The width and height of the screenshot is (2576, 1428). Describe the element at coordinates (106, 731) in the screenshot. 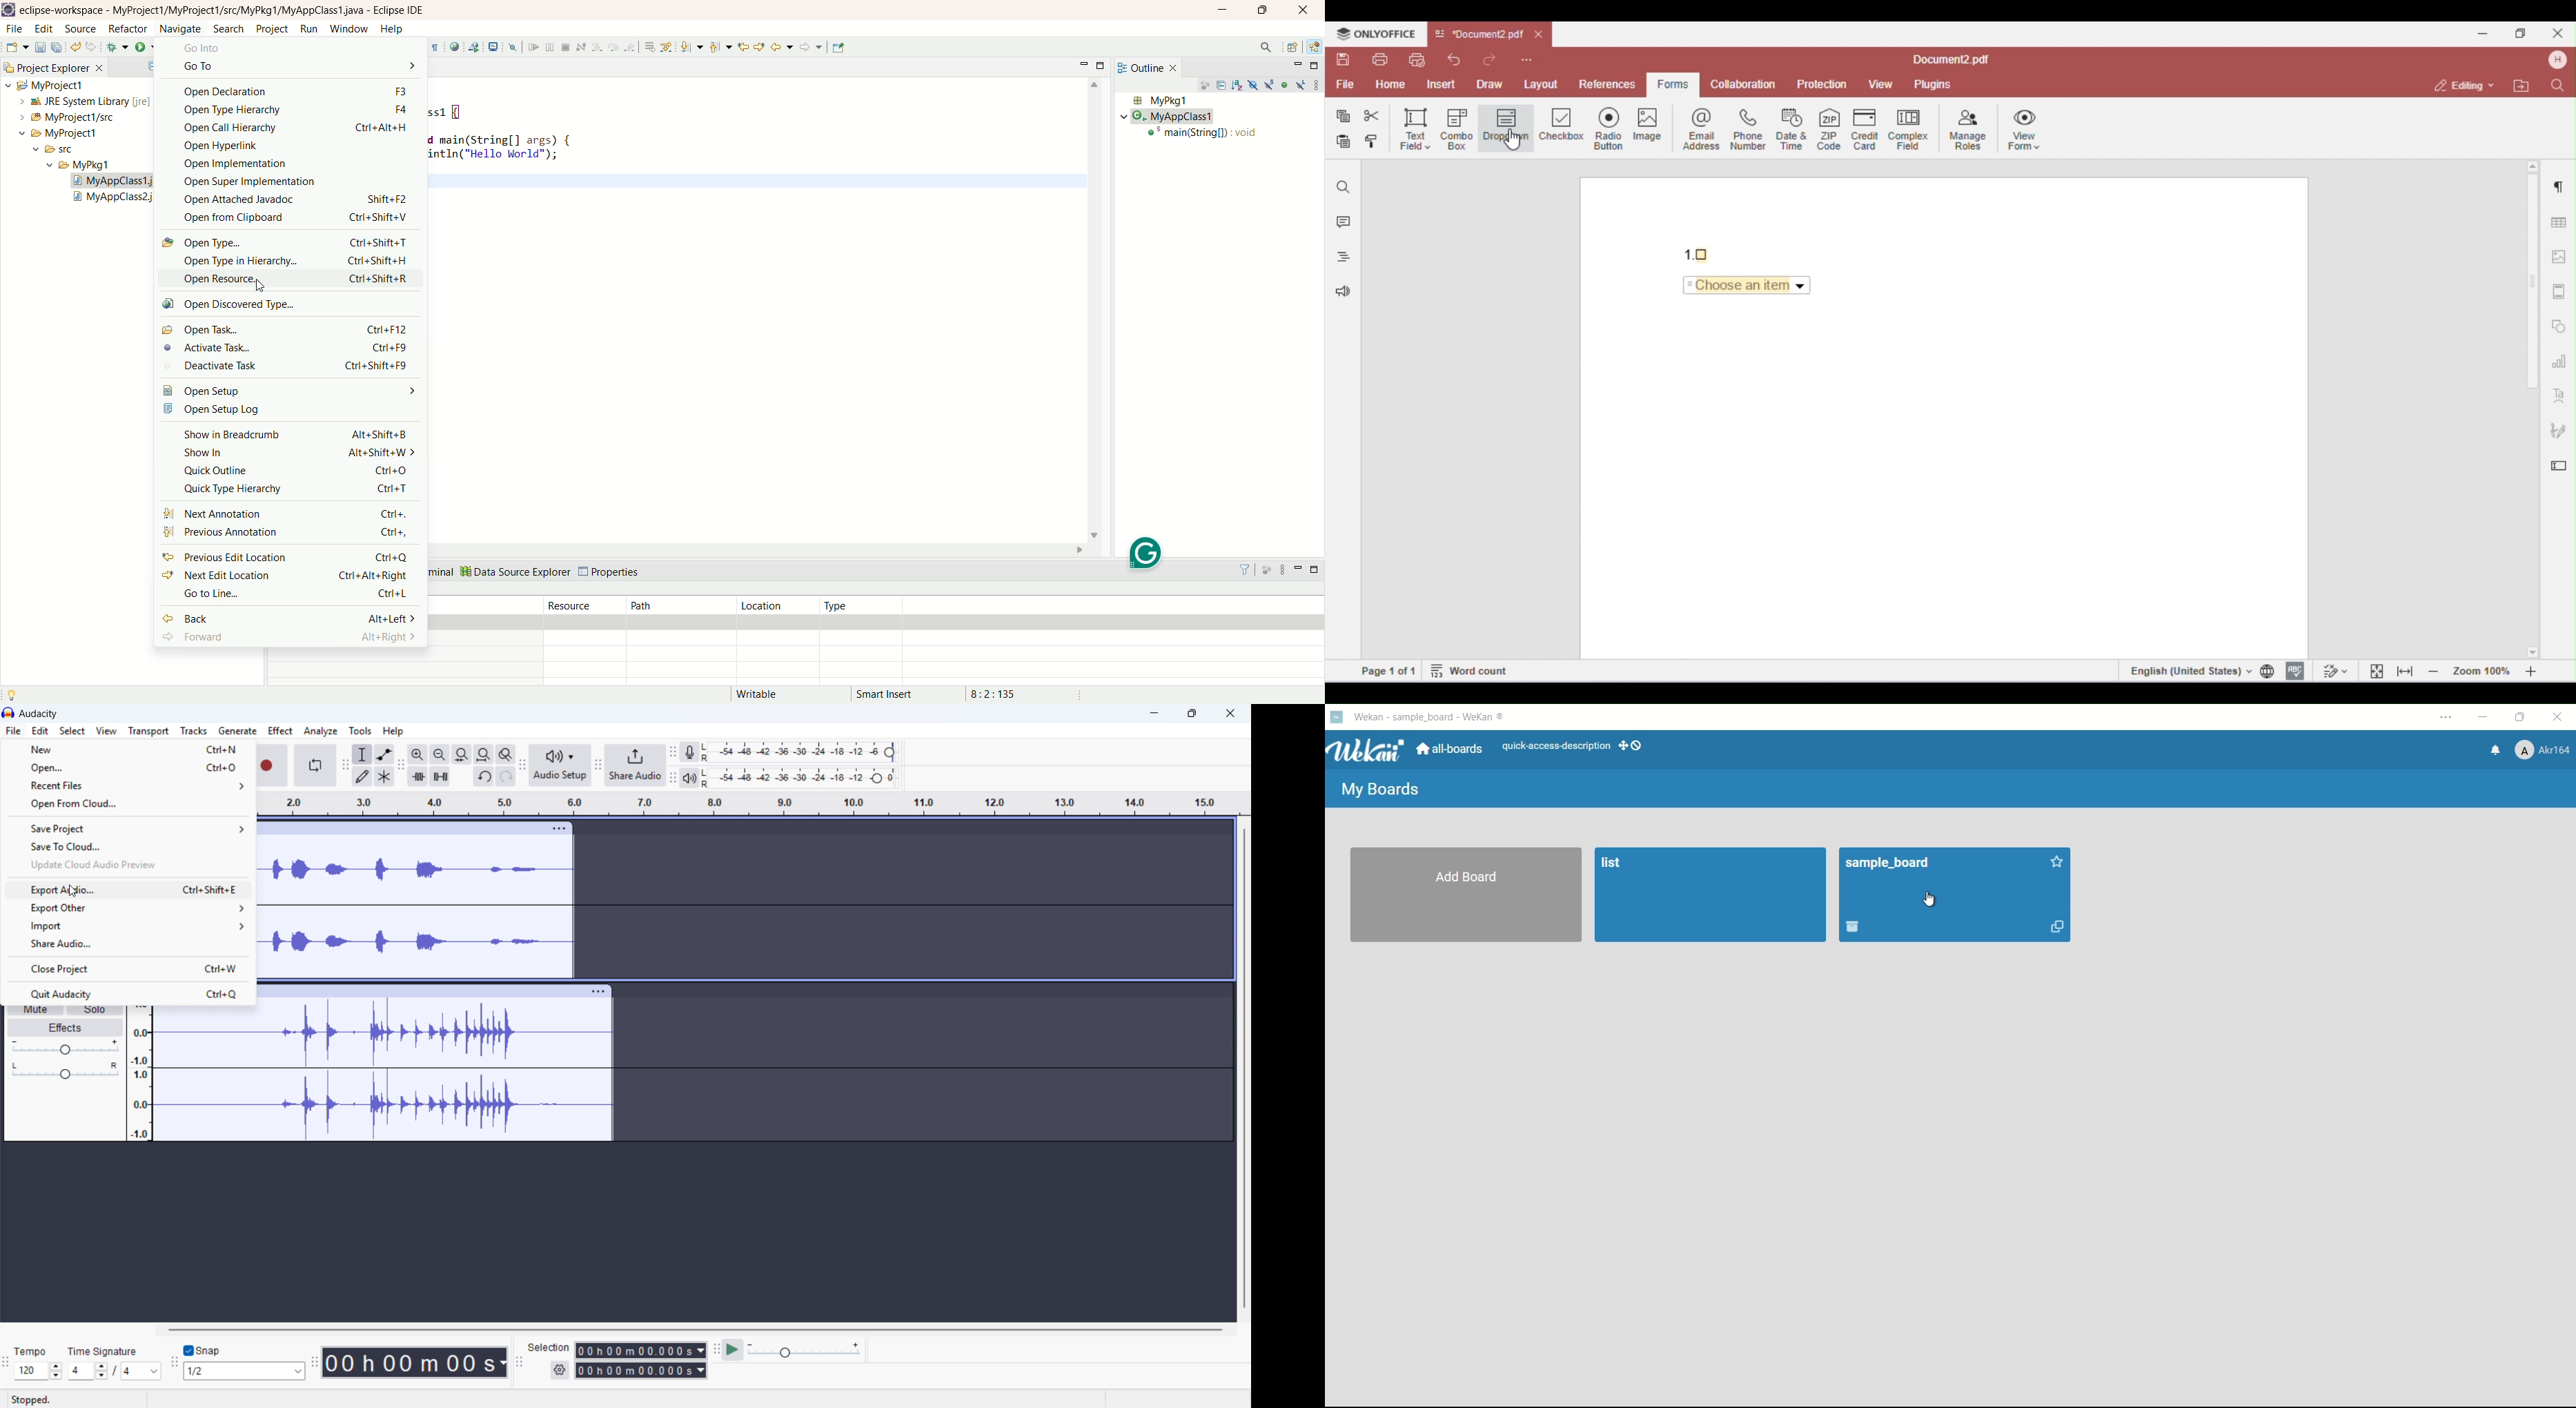

I see `View ` at that location.